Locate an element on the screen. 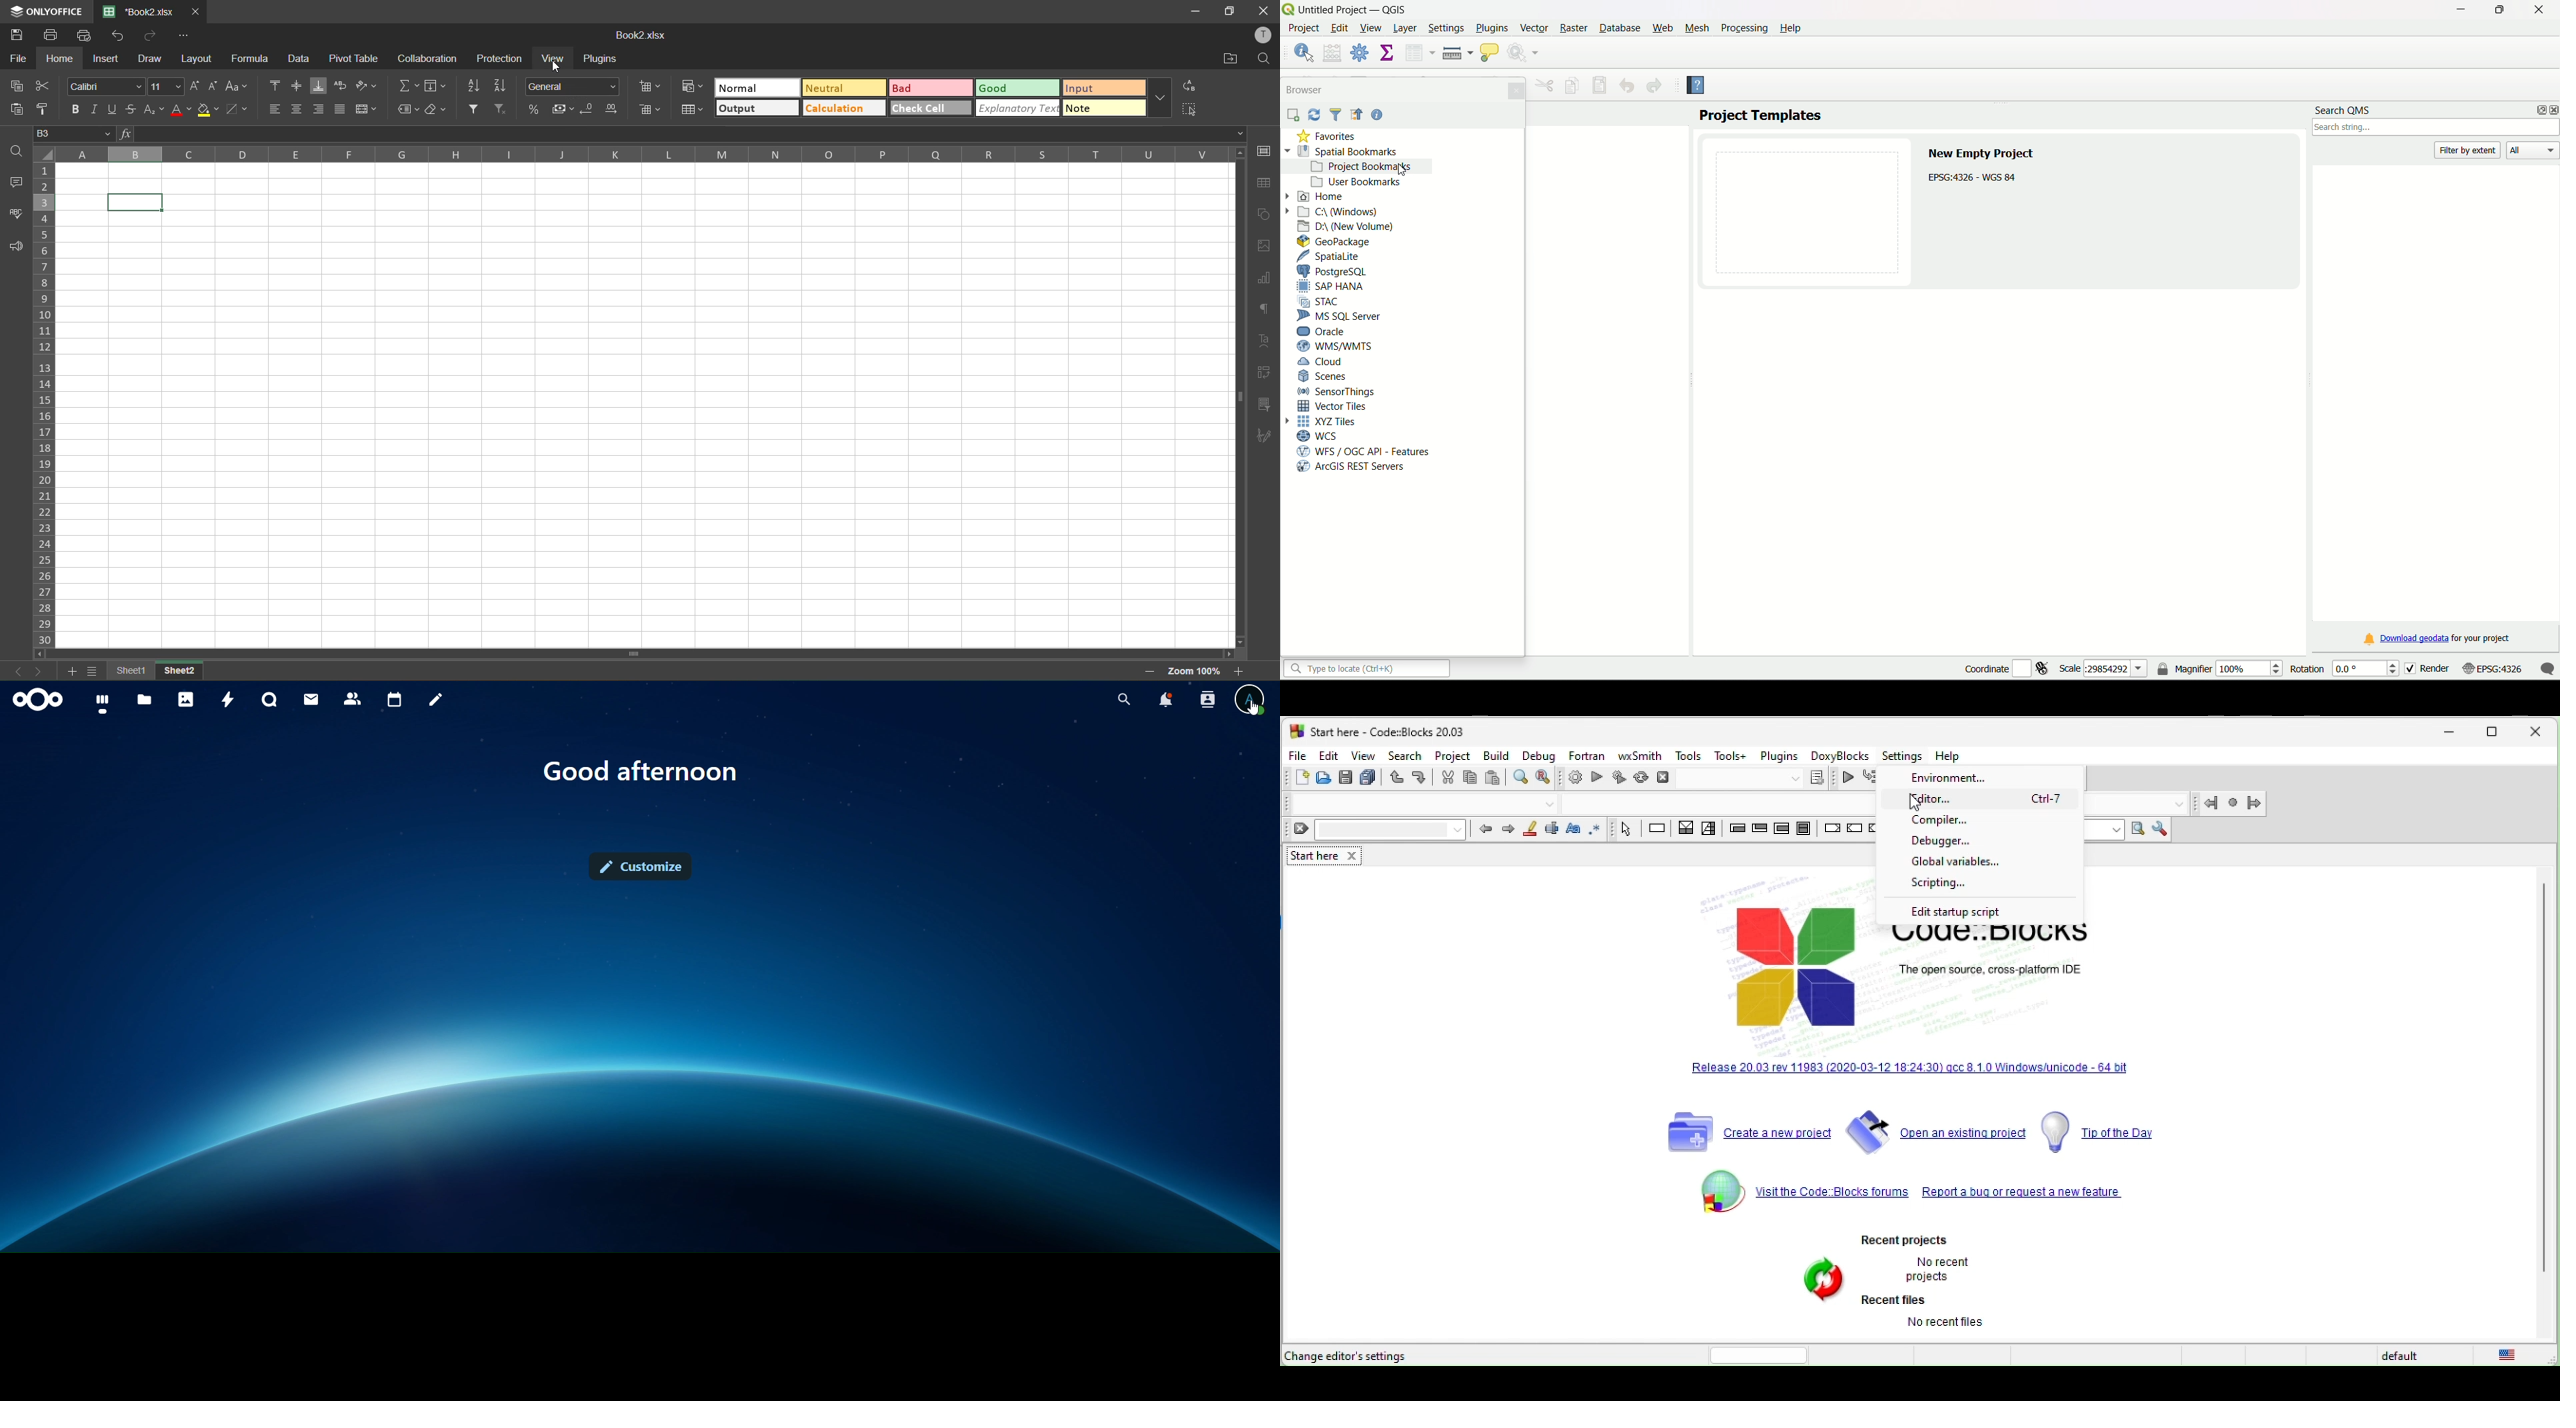  strikethrough is located at coordinates (133, 109).